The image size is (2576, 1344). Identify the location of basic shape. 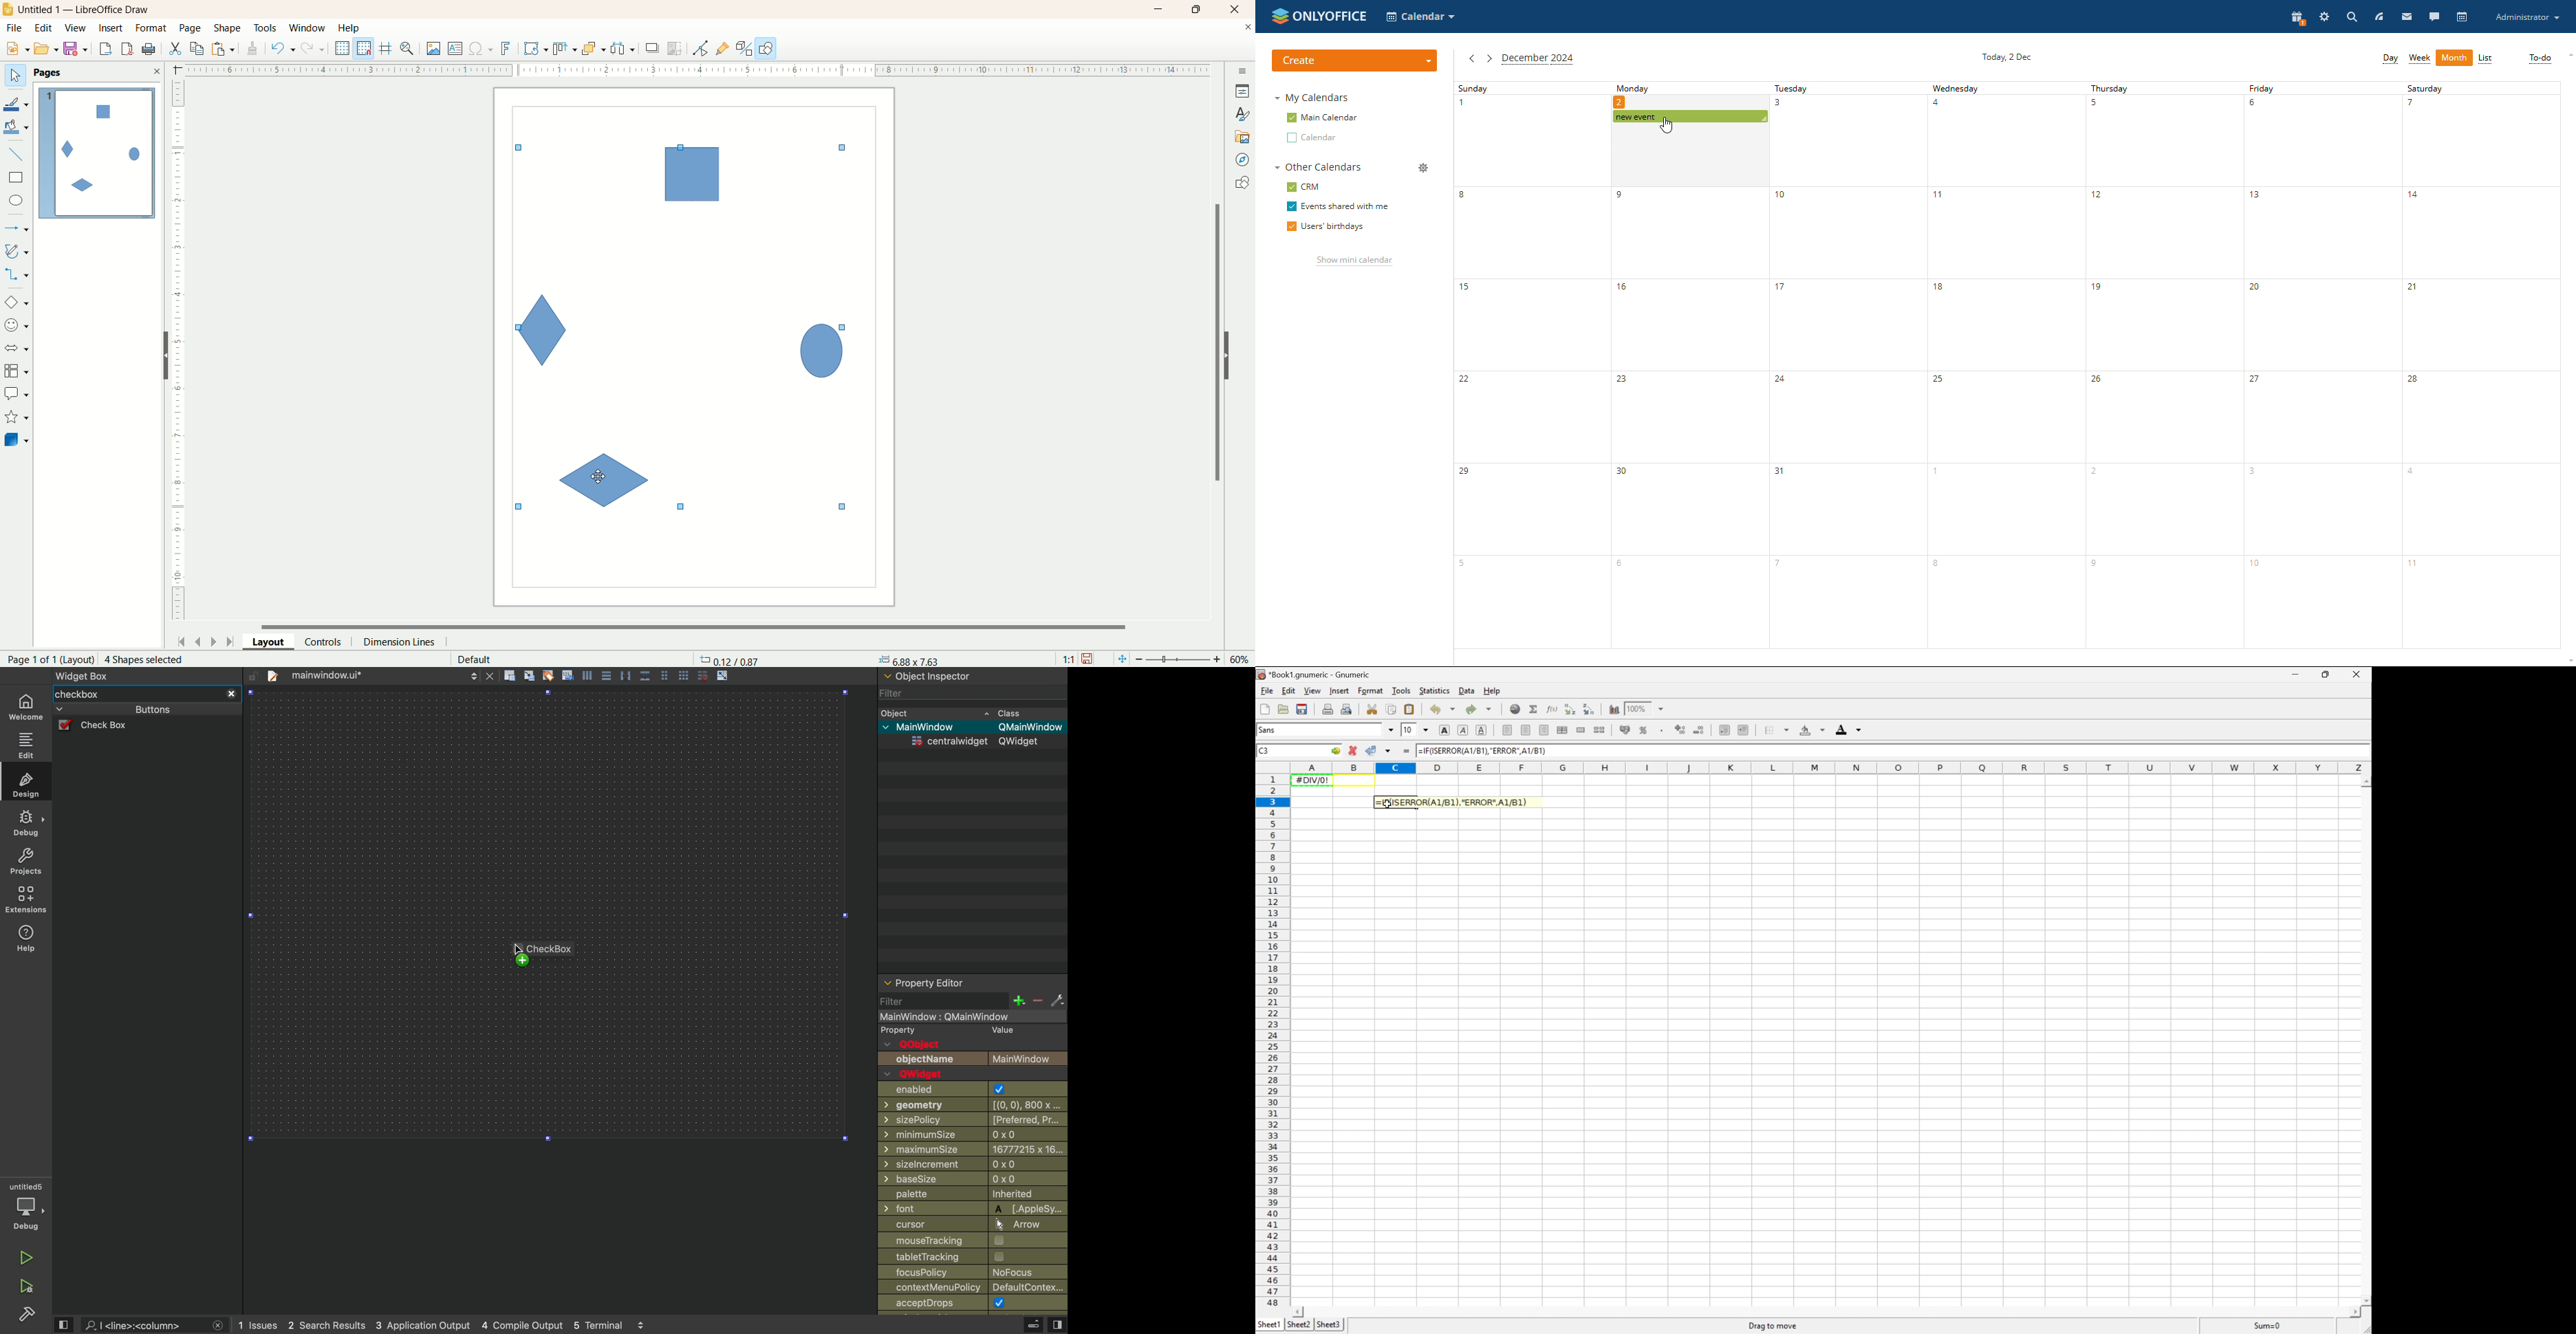
(16, 301).